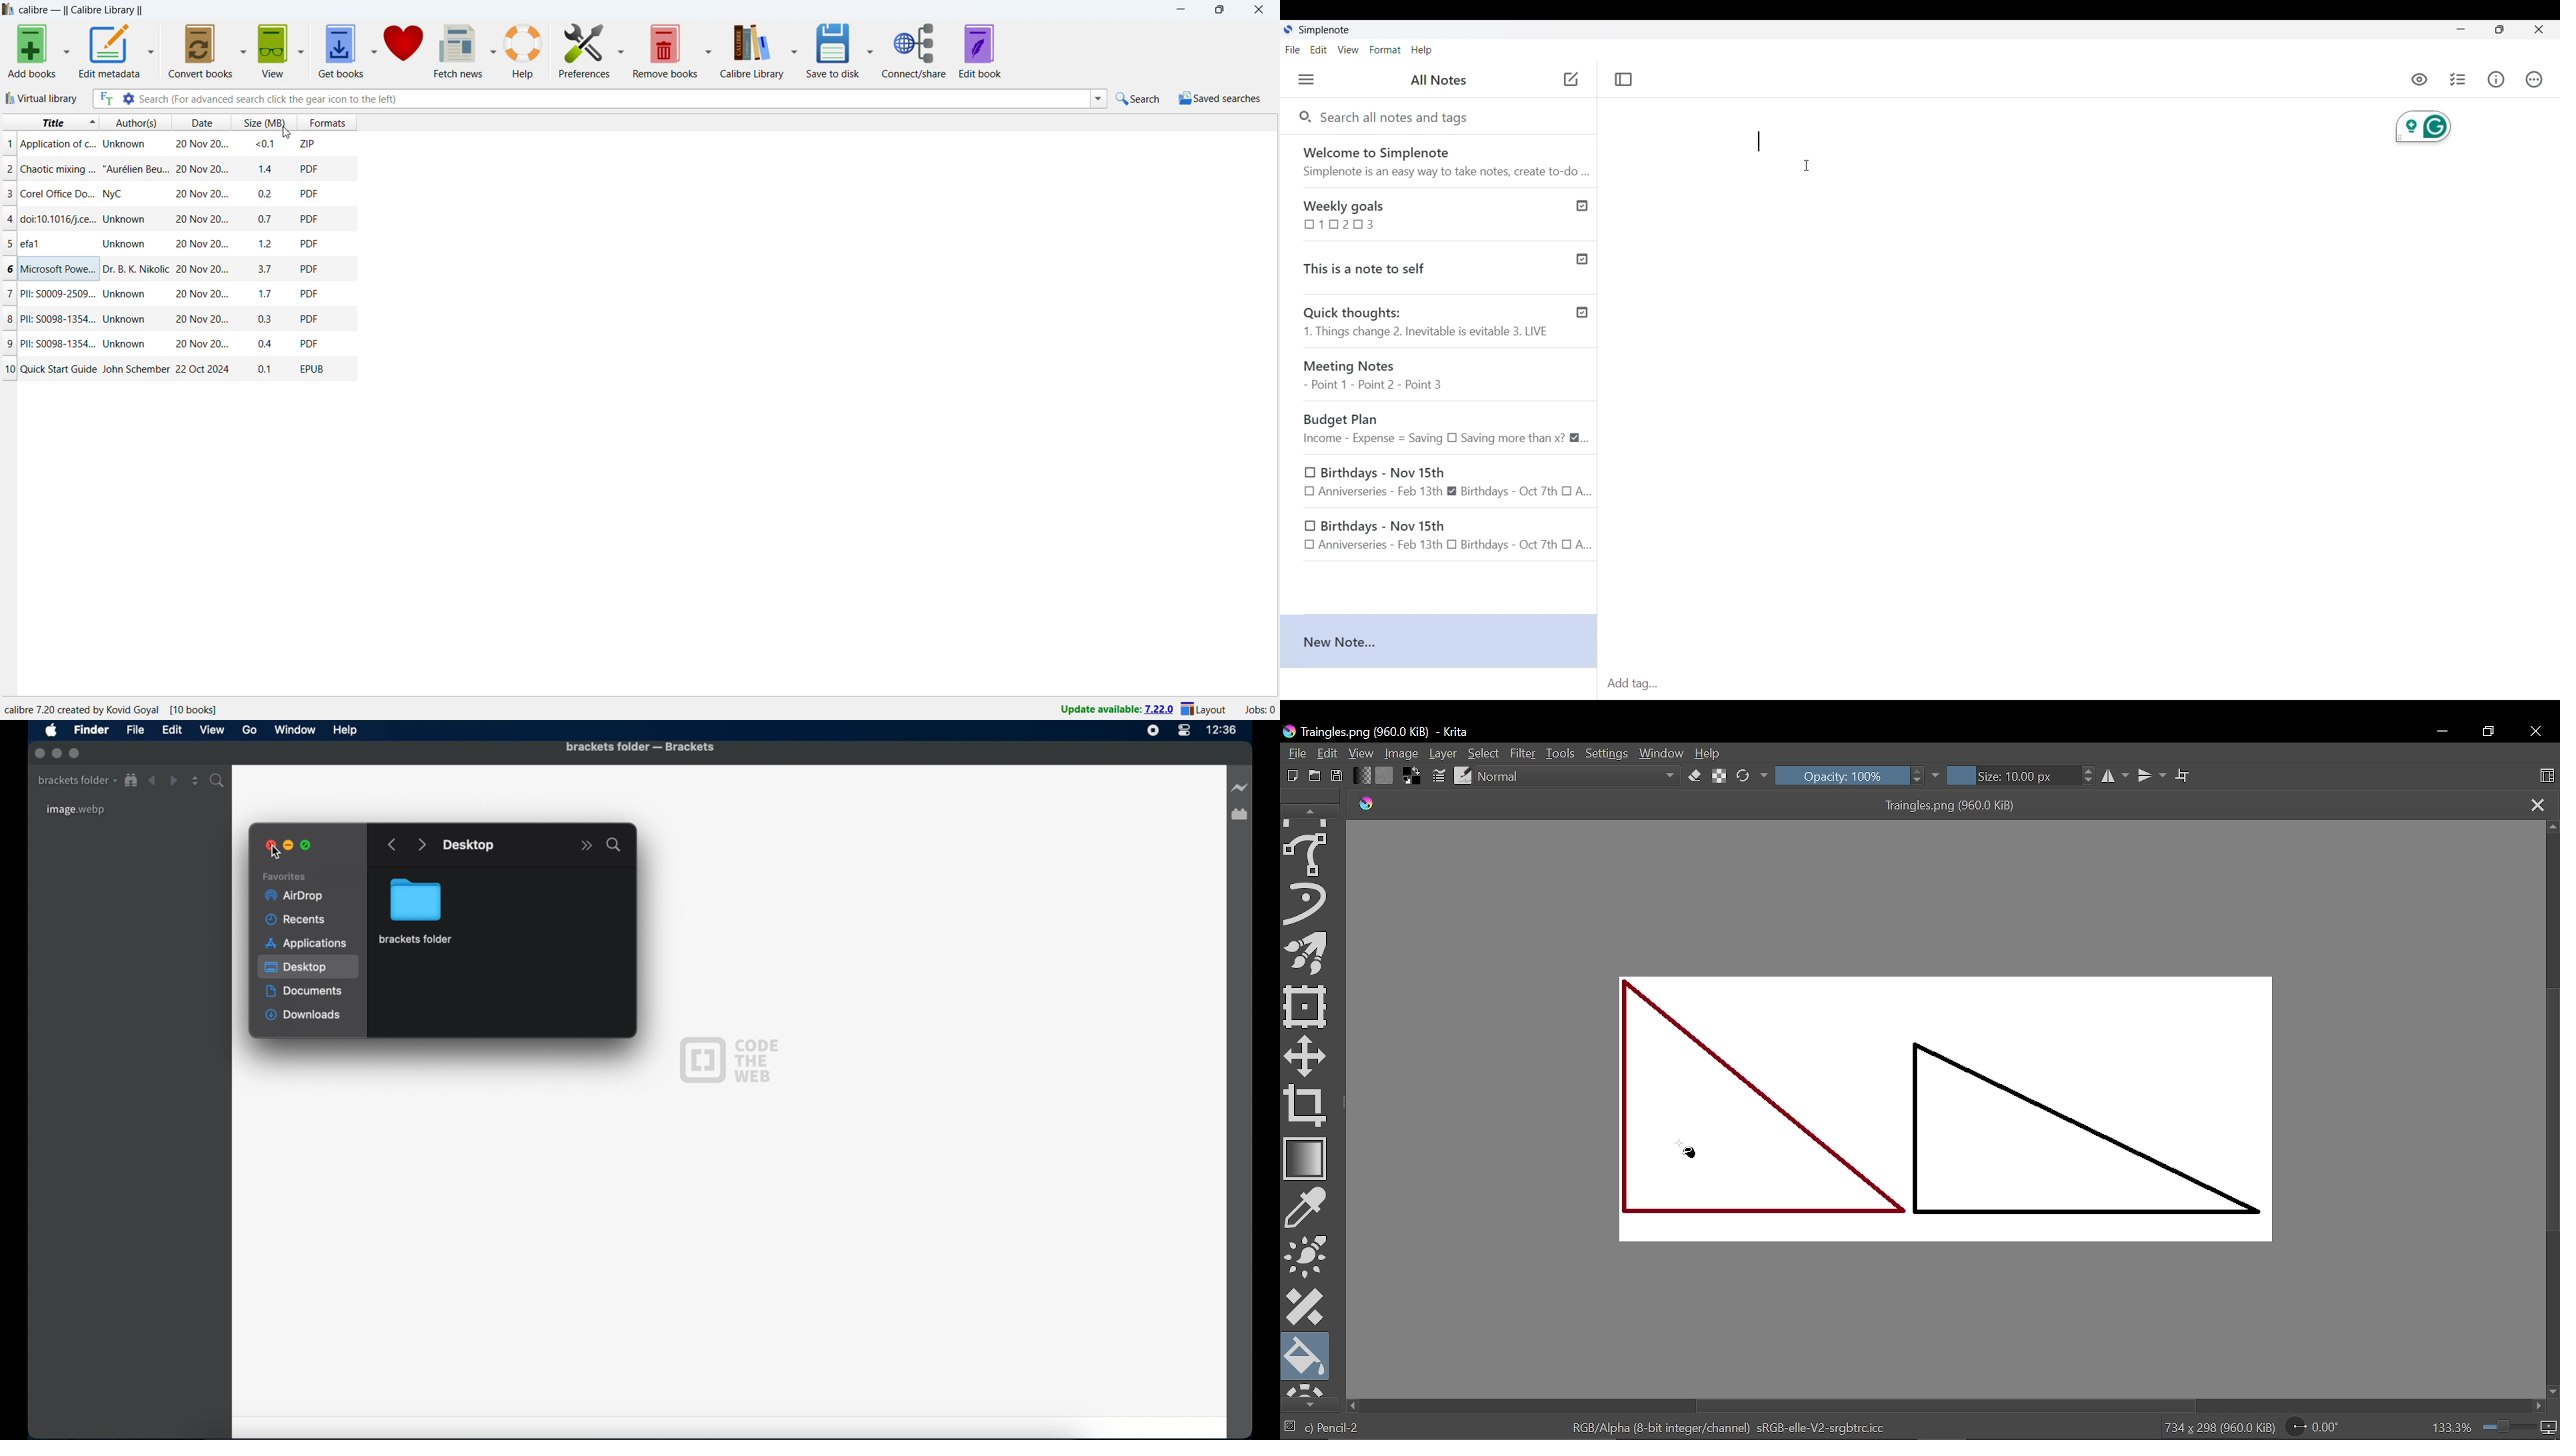 This screenshot has width=2576, height=1456. I want to click on File menu, so click(1293, 49).